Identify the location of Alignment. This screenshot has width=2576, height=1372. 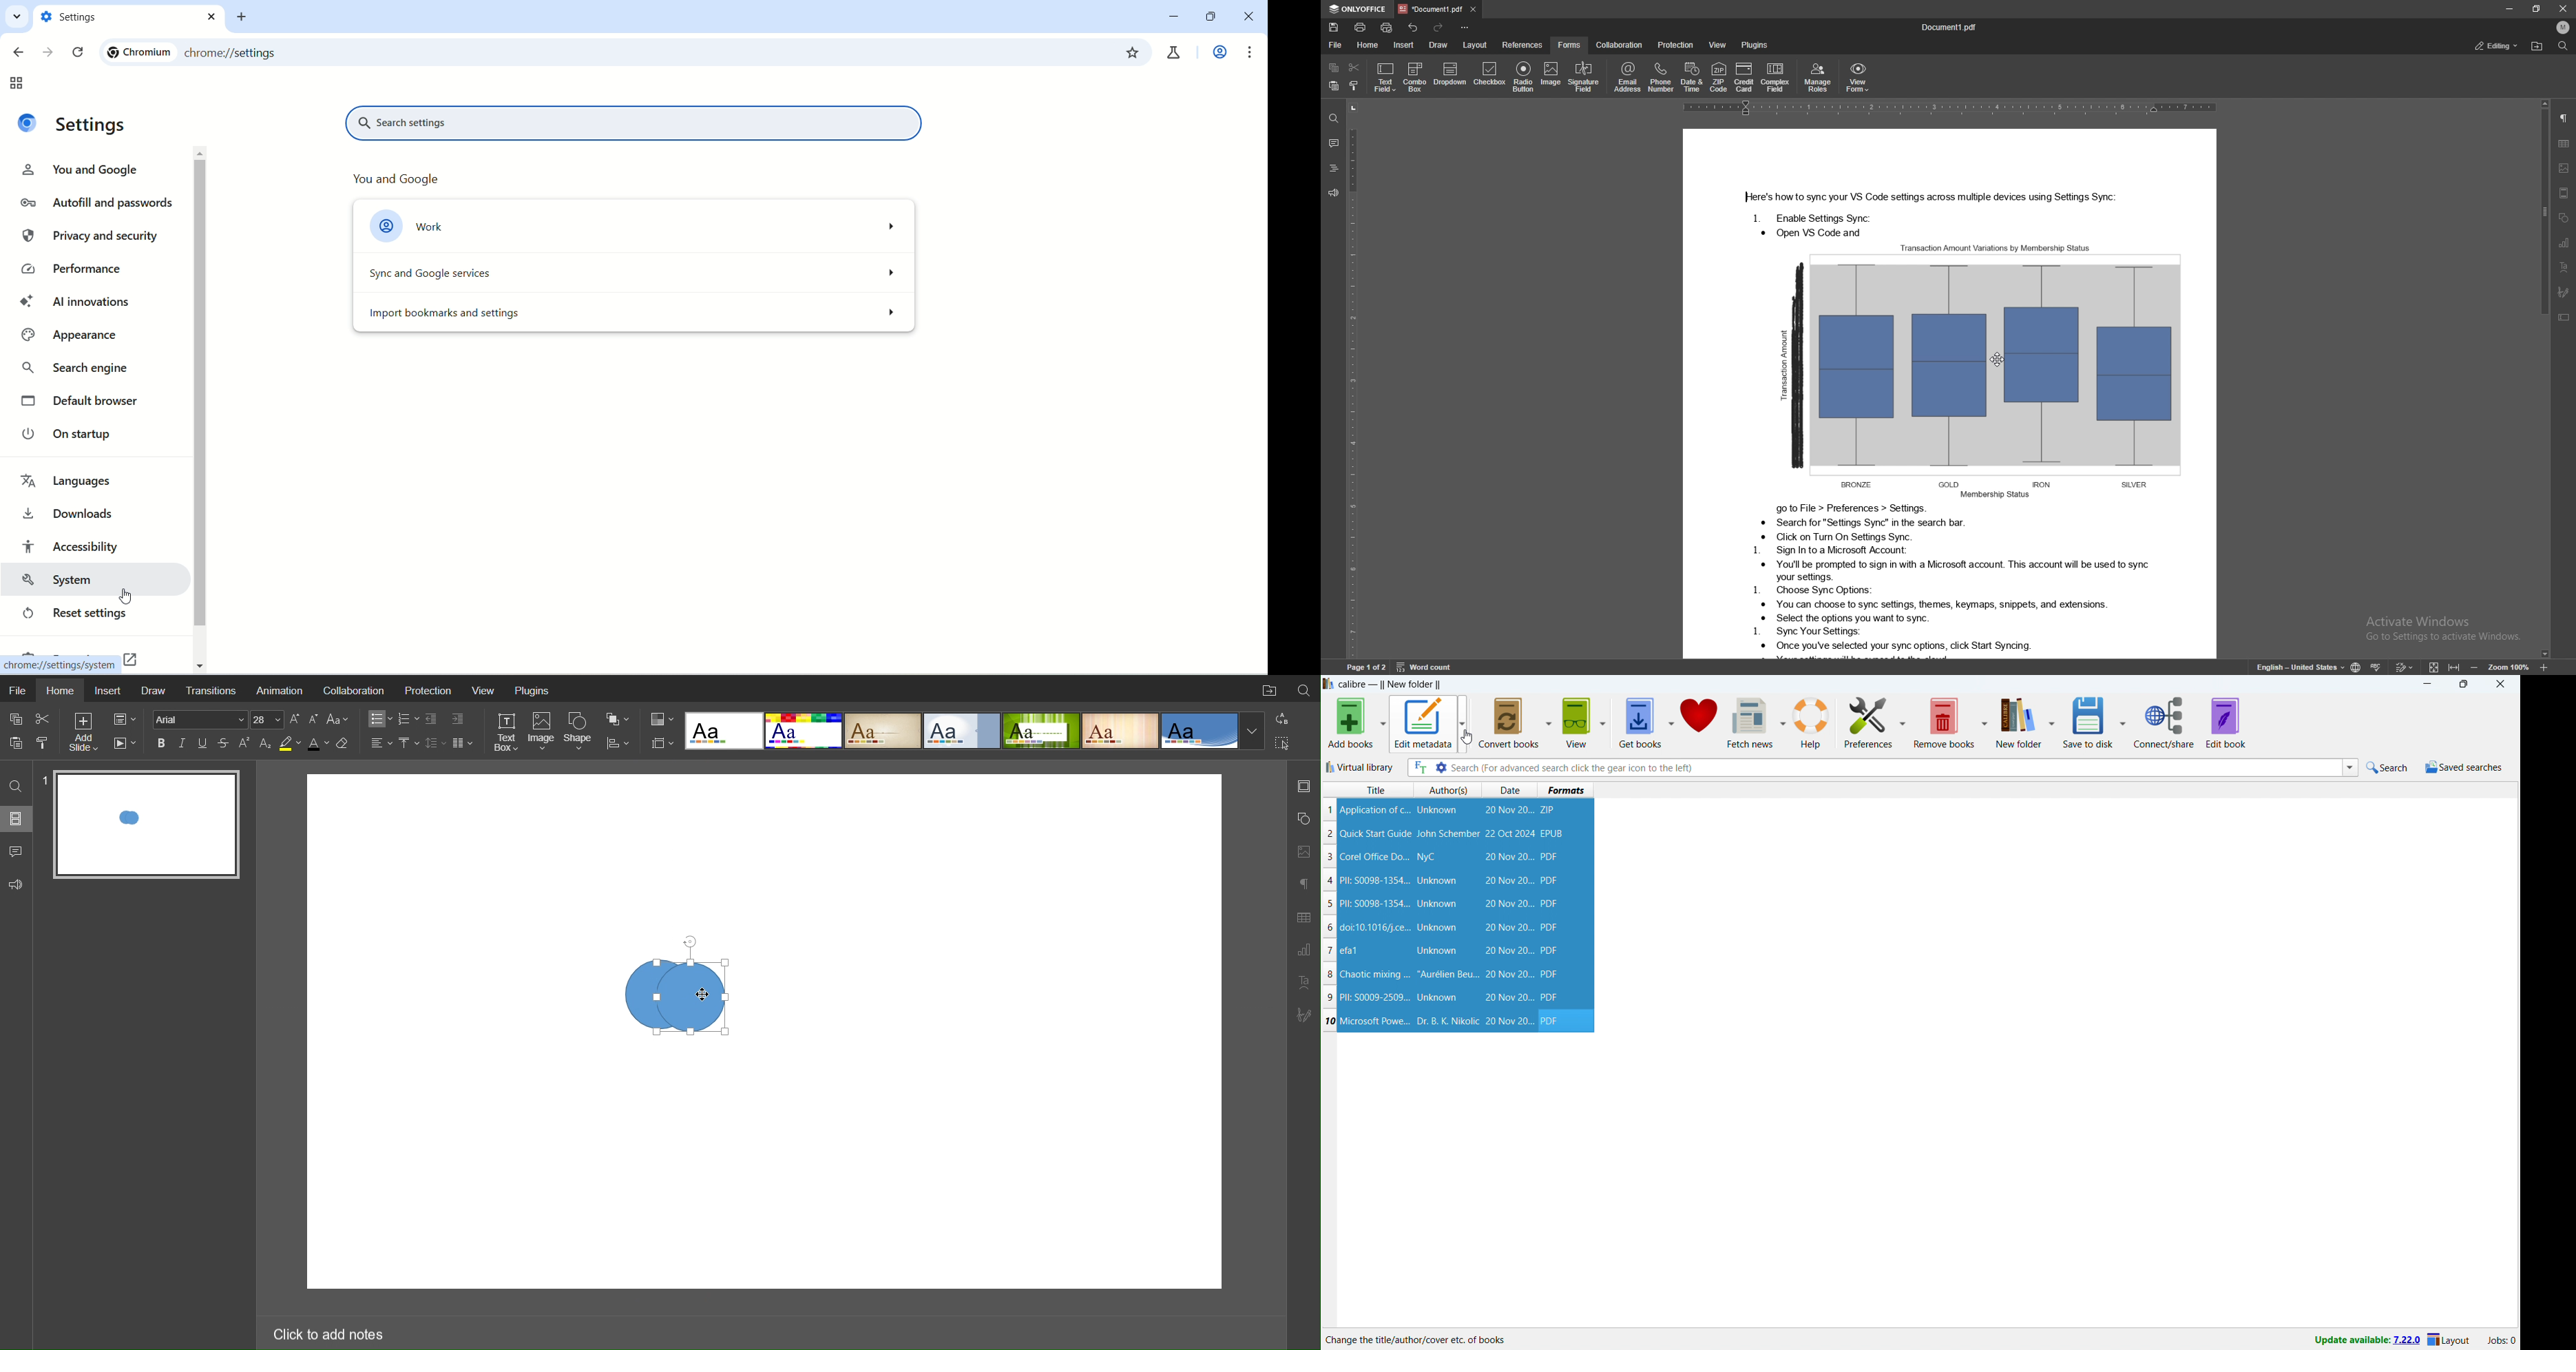
(380, 742).